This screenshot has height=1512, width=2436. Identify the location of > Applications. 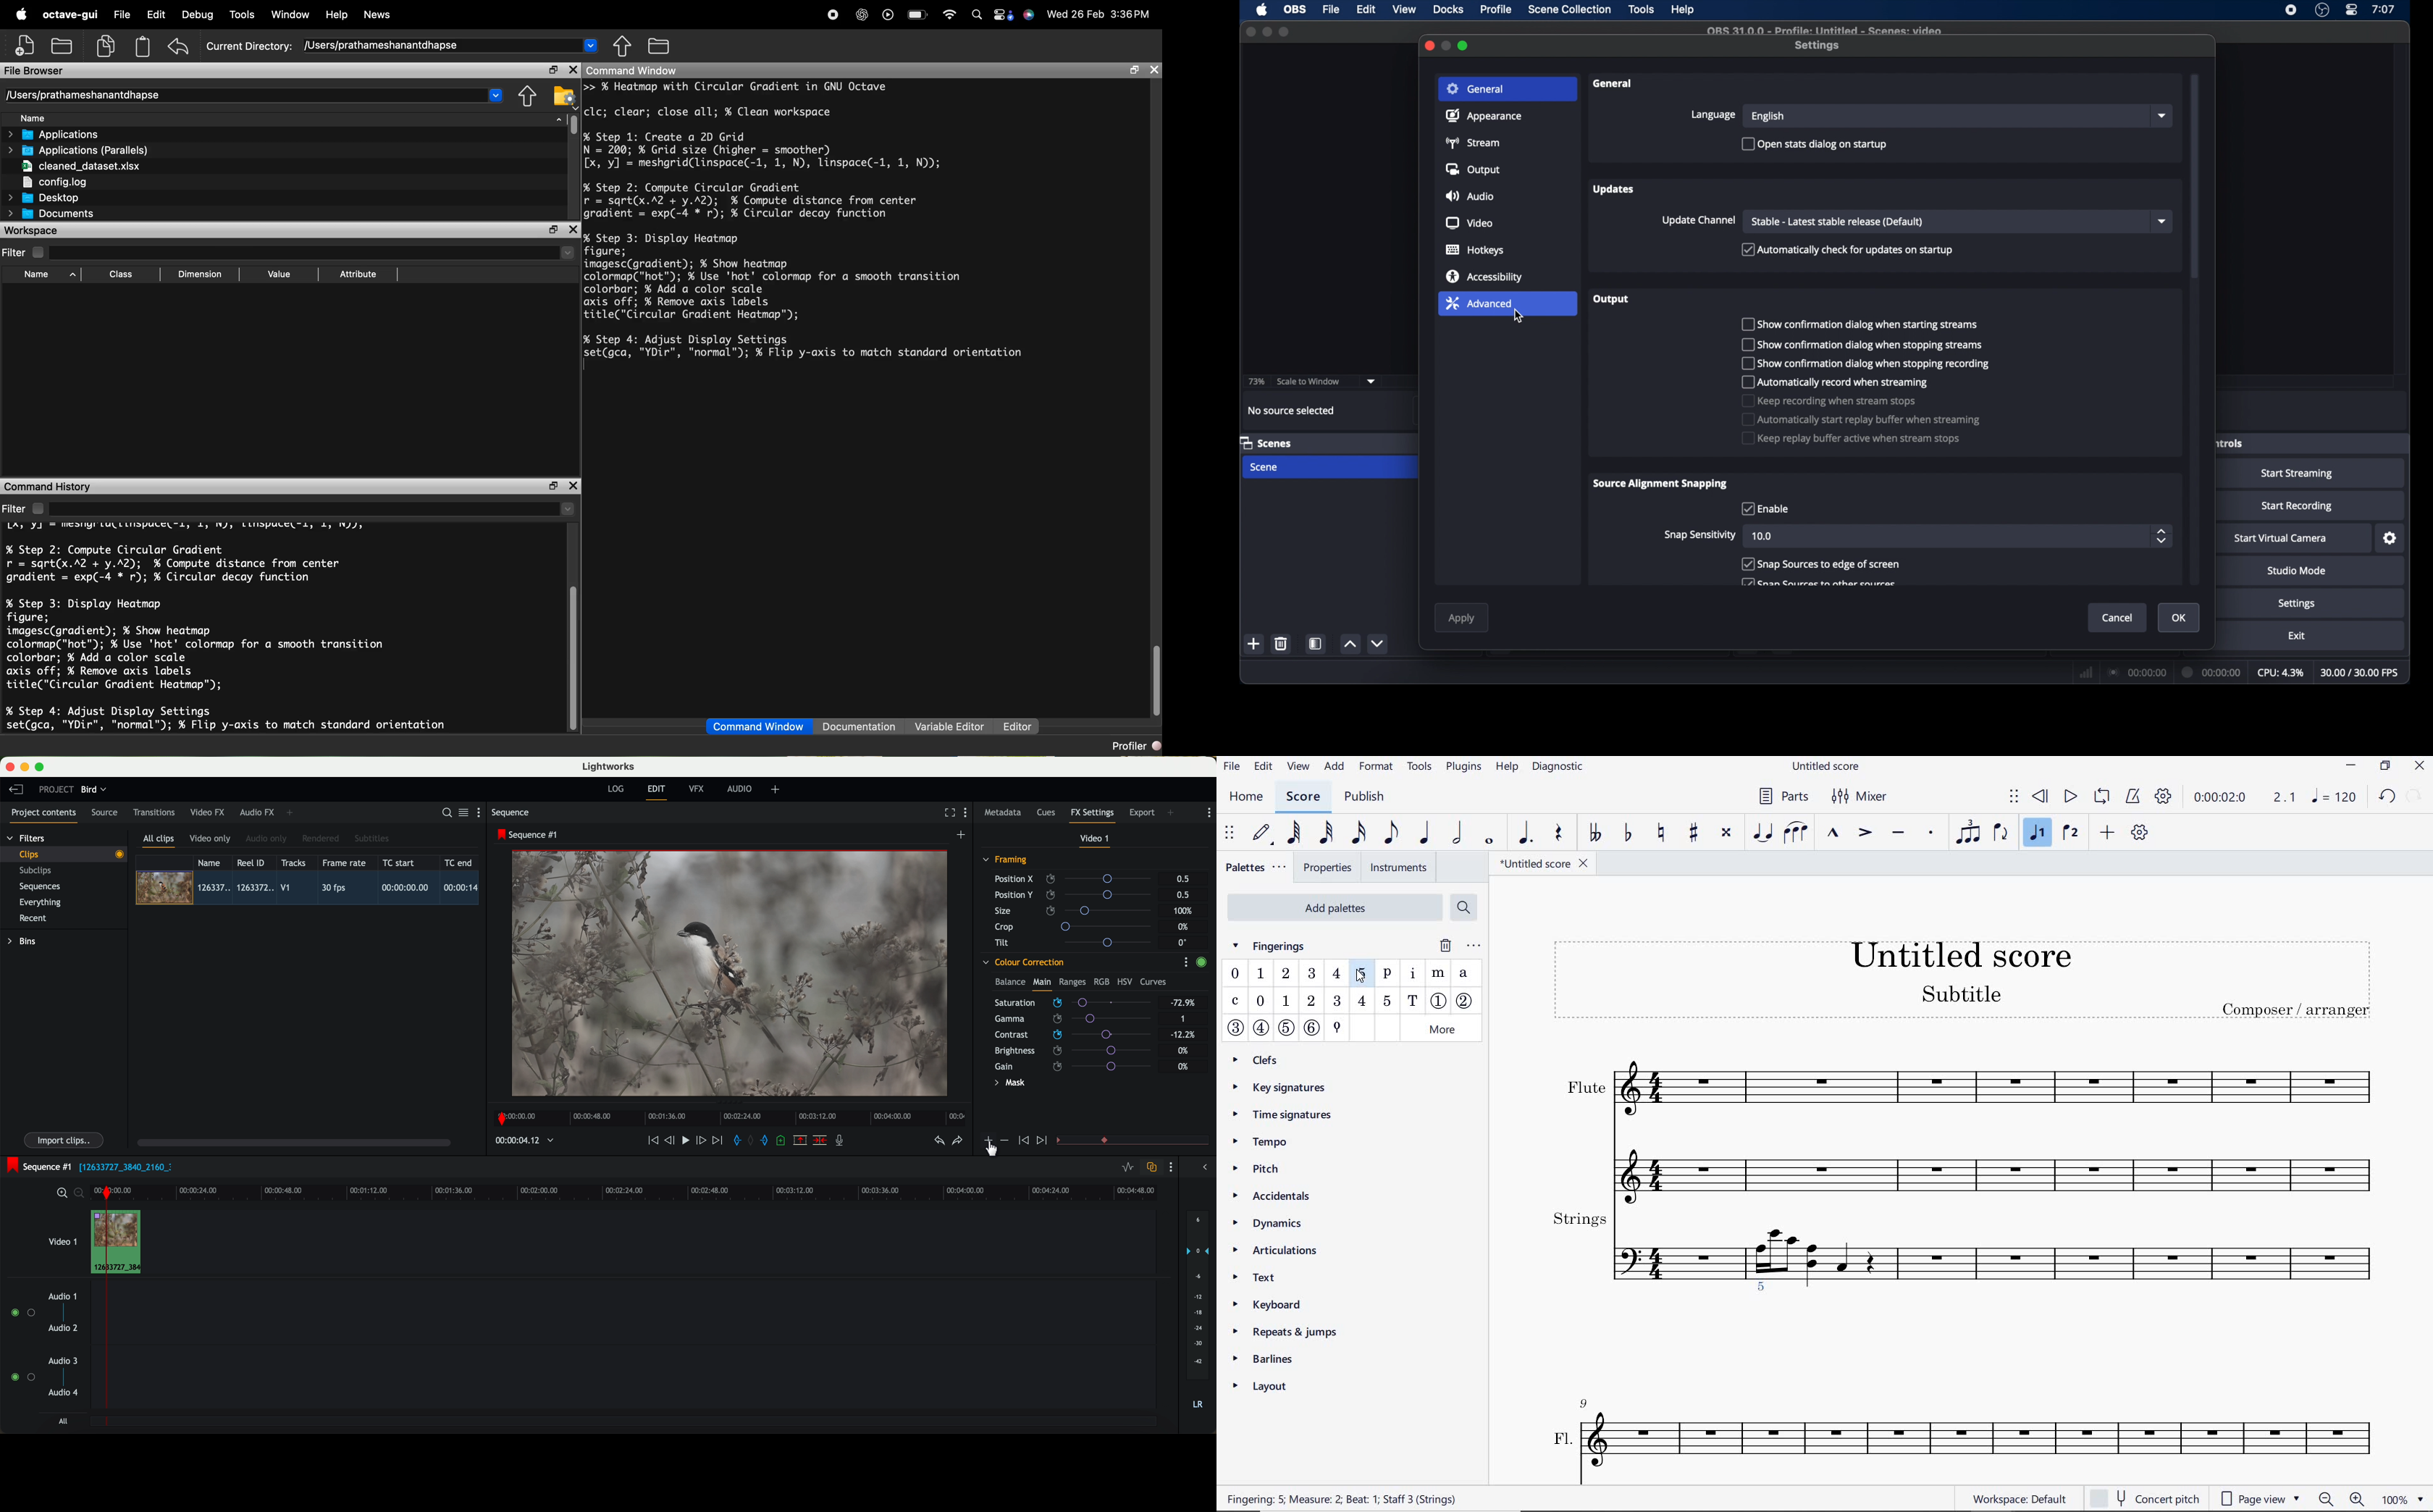
(71, 134).